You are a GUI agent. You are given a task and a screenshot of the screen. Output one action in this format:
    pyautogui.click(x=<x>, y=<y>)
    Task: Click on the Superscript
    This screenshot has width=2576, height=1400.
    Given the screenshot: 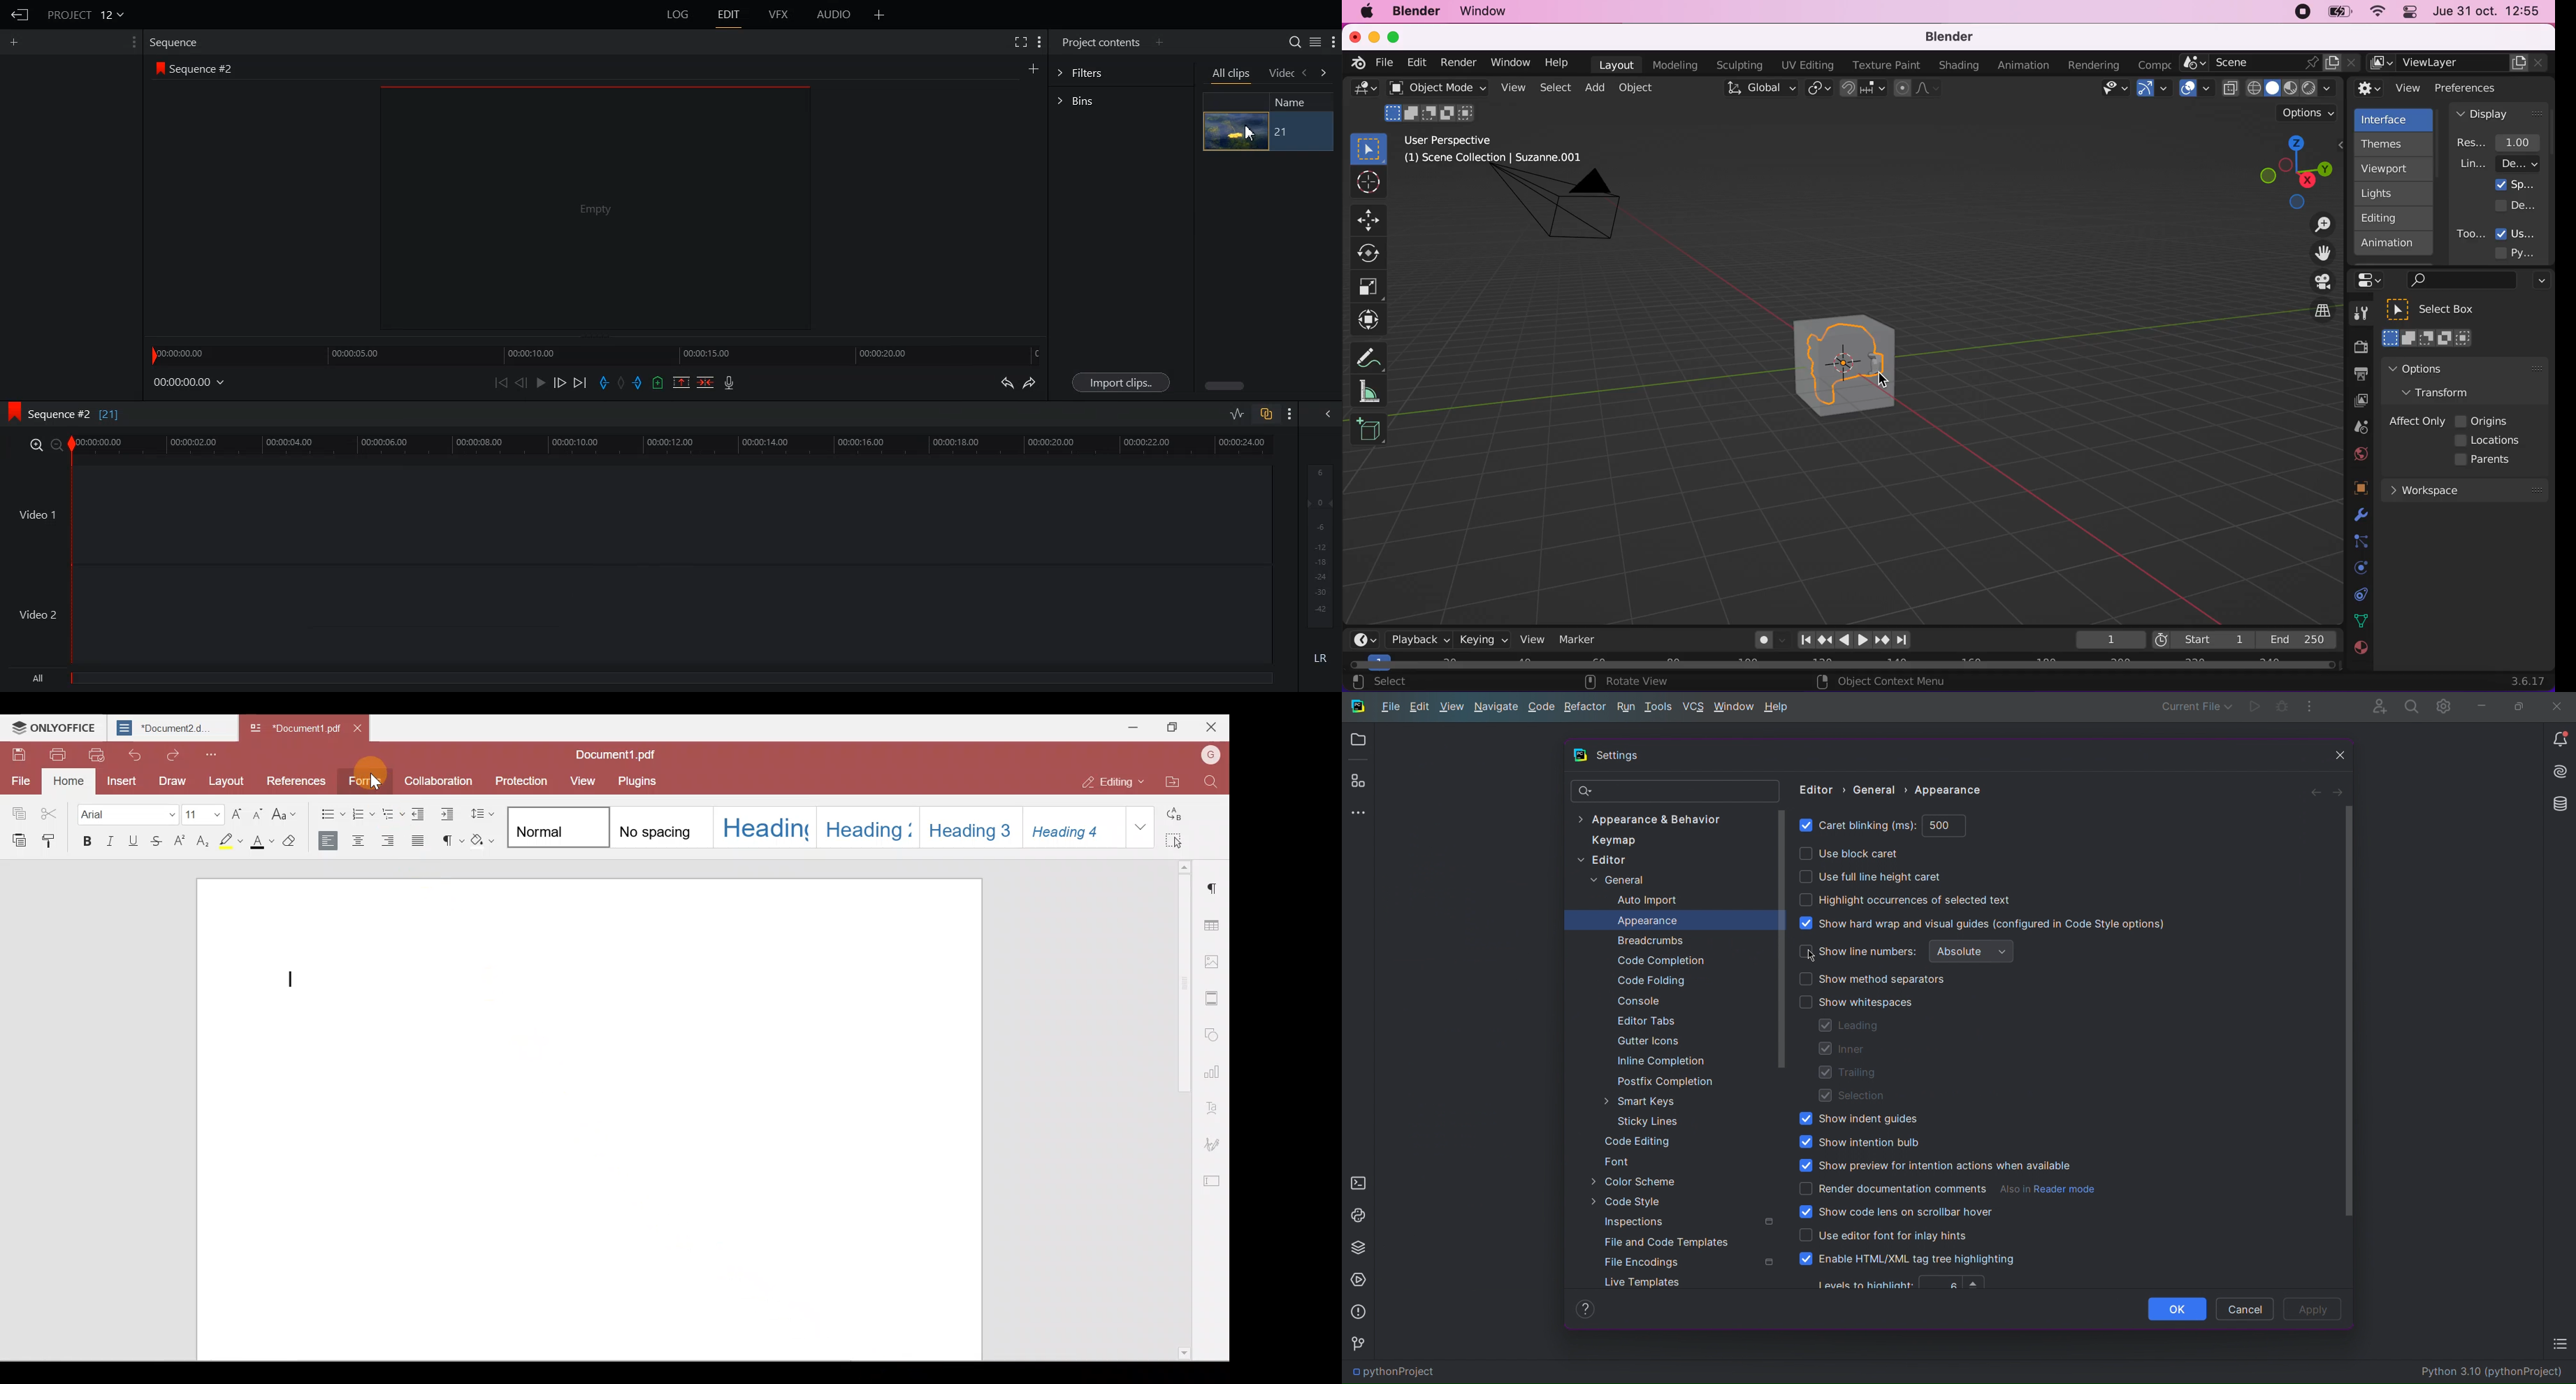 What is the action you would take?
    pyautogui.click(x=181, y=843)
    